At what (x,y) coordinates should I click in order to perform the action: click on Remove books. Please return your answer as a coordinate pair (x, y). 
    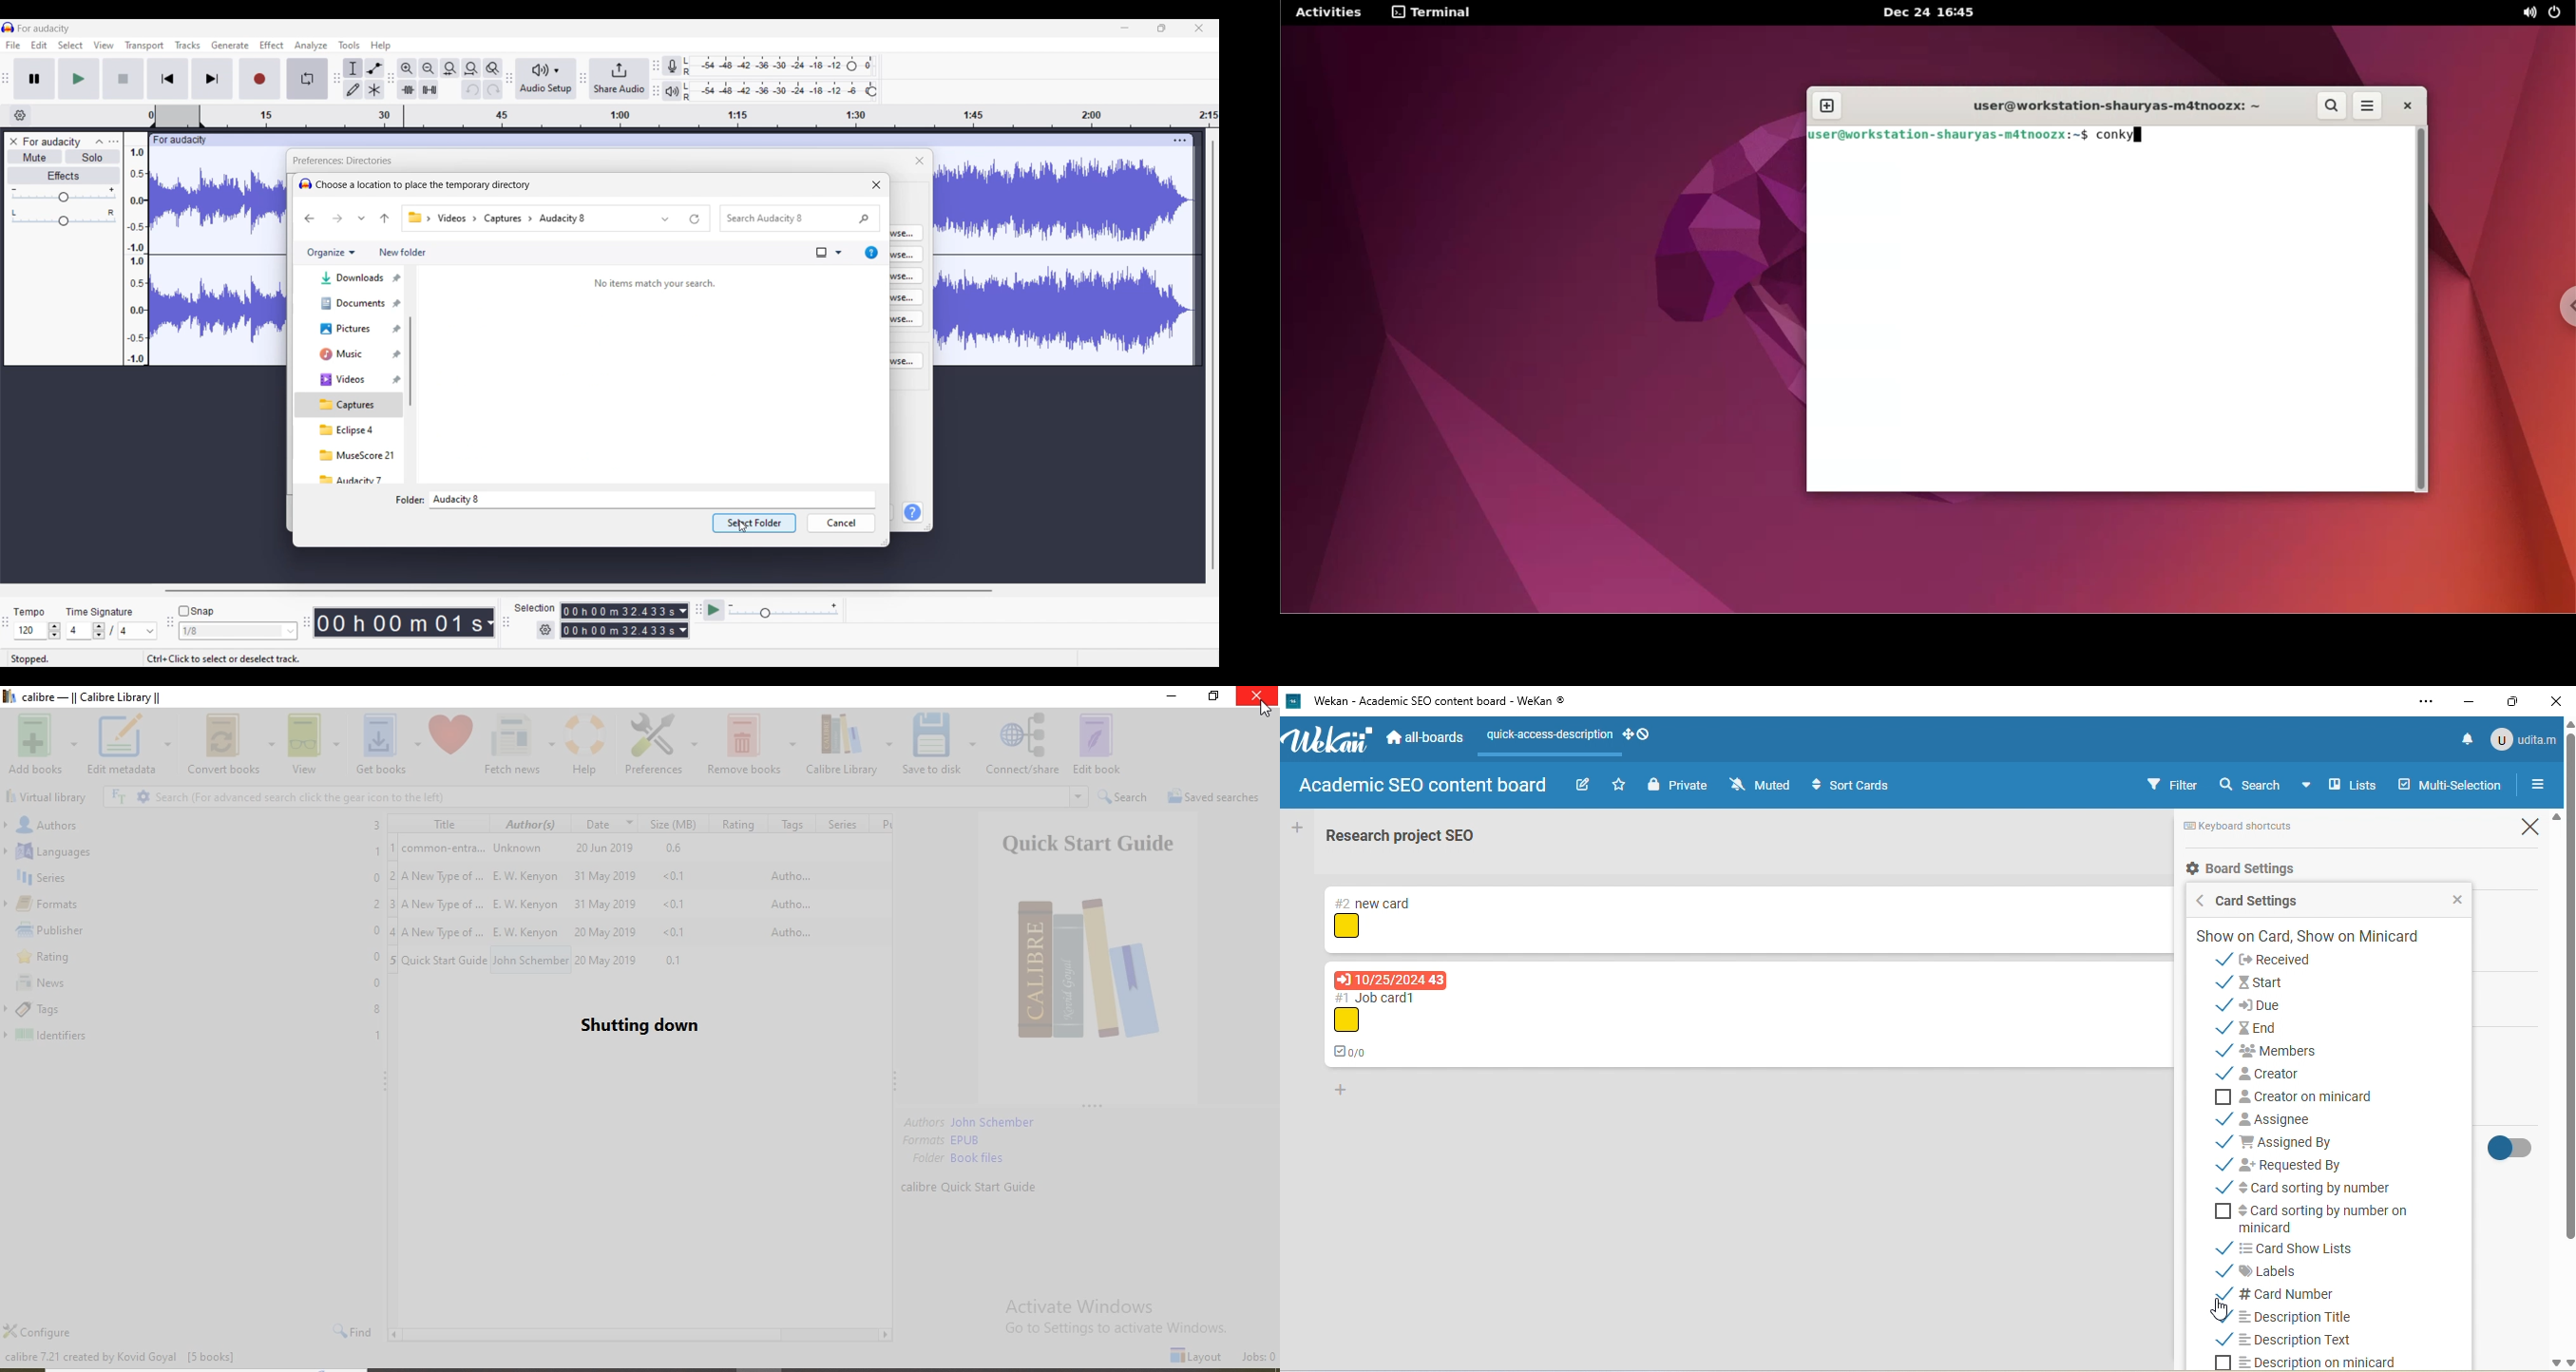
    Looking at the image, I should click on (754, 744).